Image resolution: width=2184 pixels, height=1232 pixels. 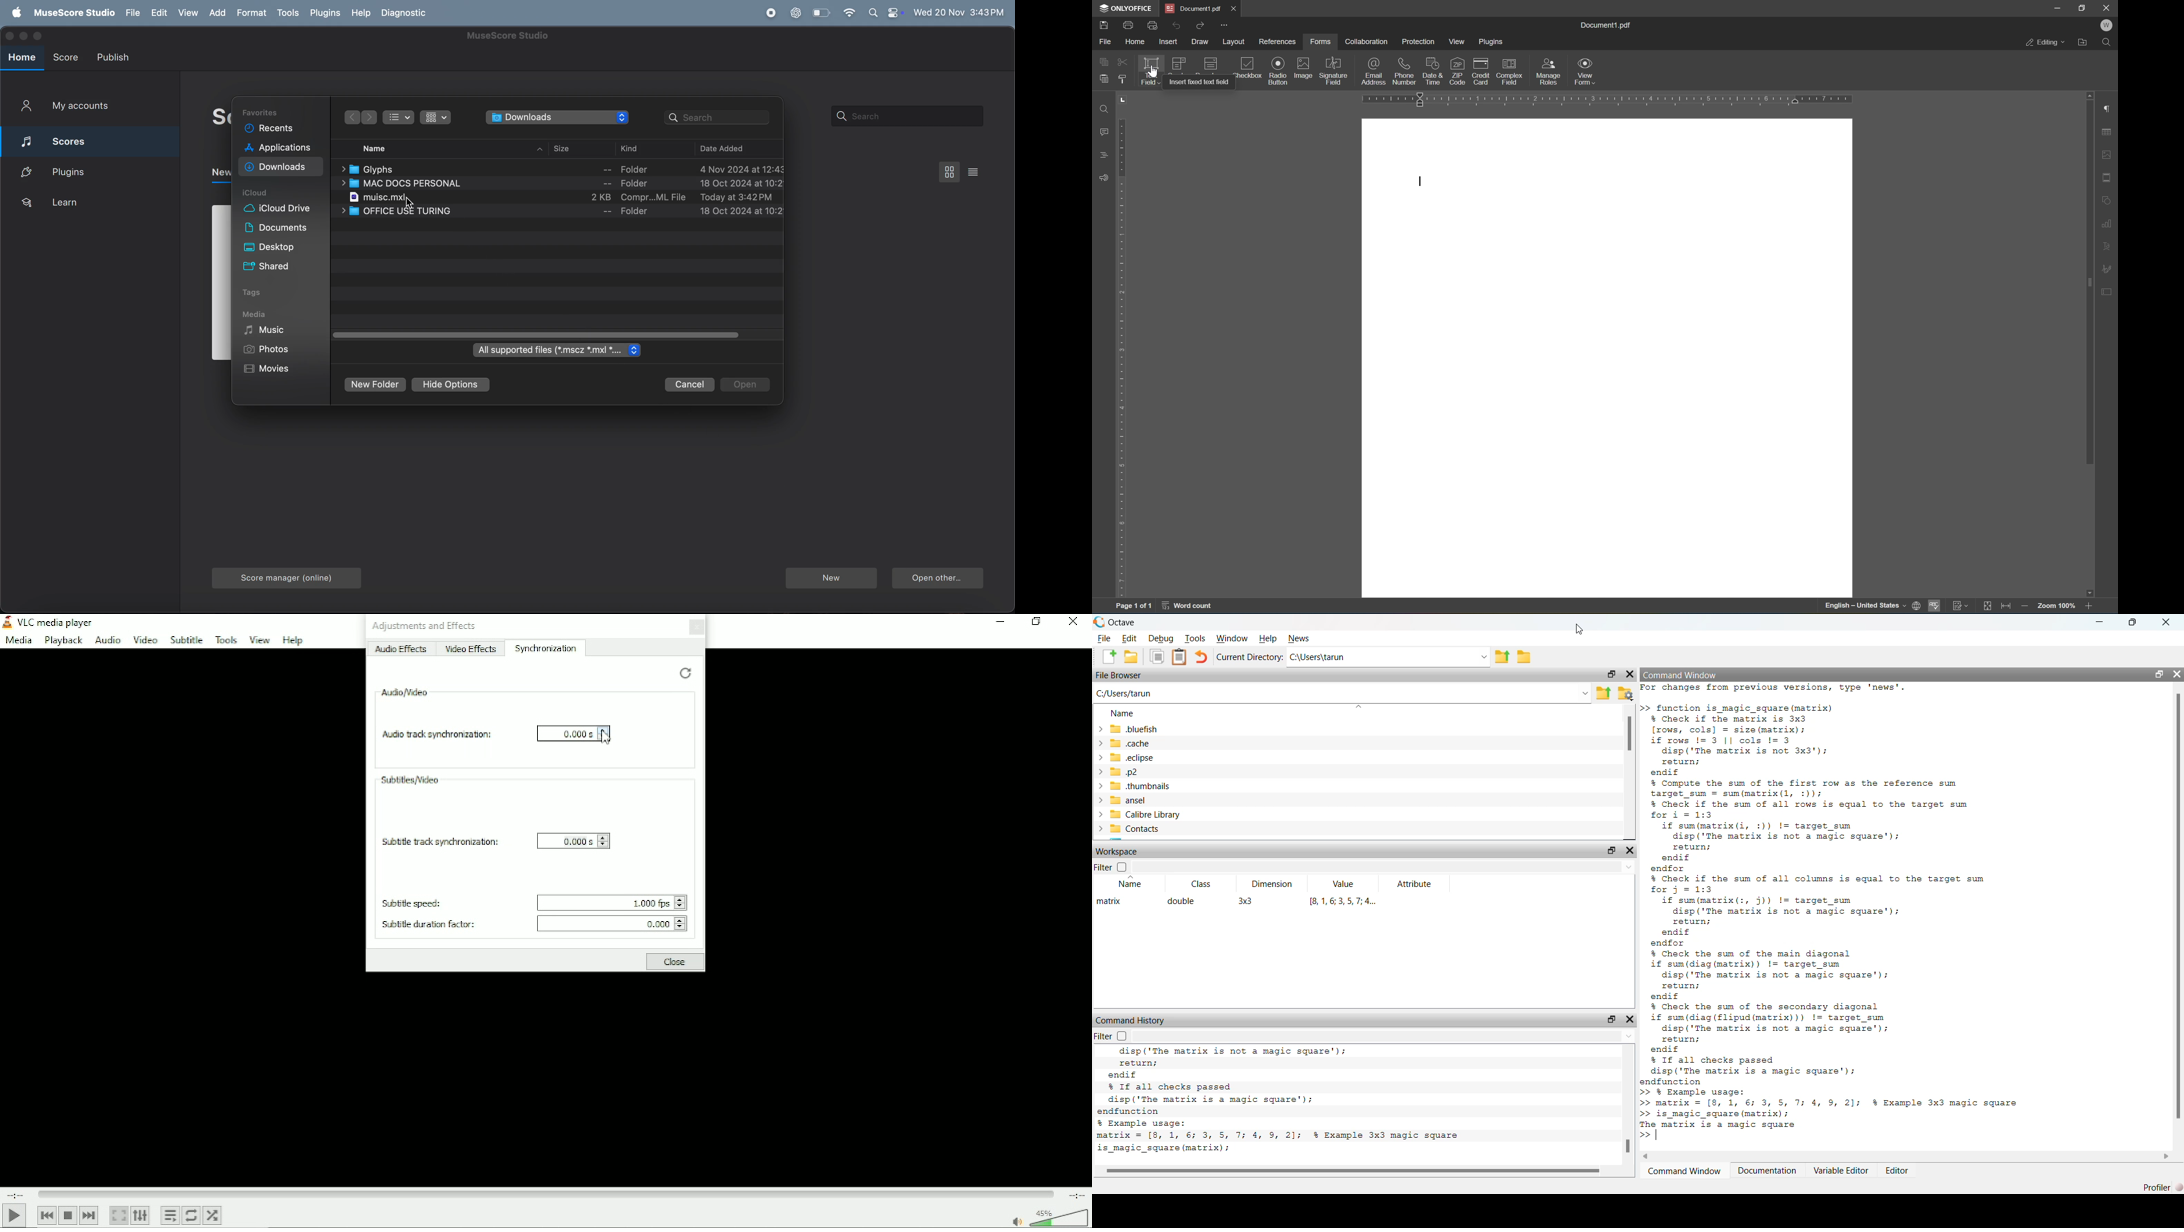 I want to click on insert, so click(x=1169, y=42).